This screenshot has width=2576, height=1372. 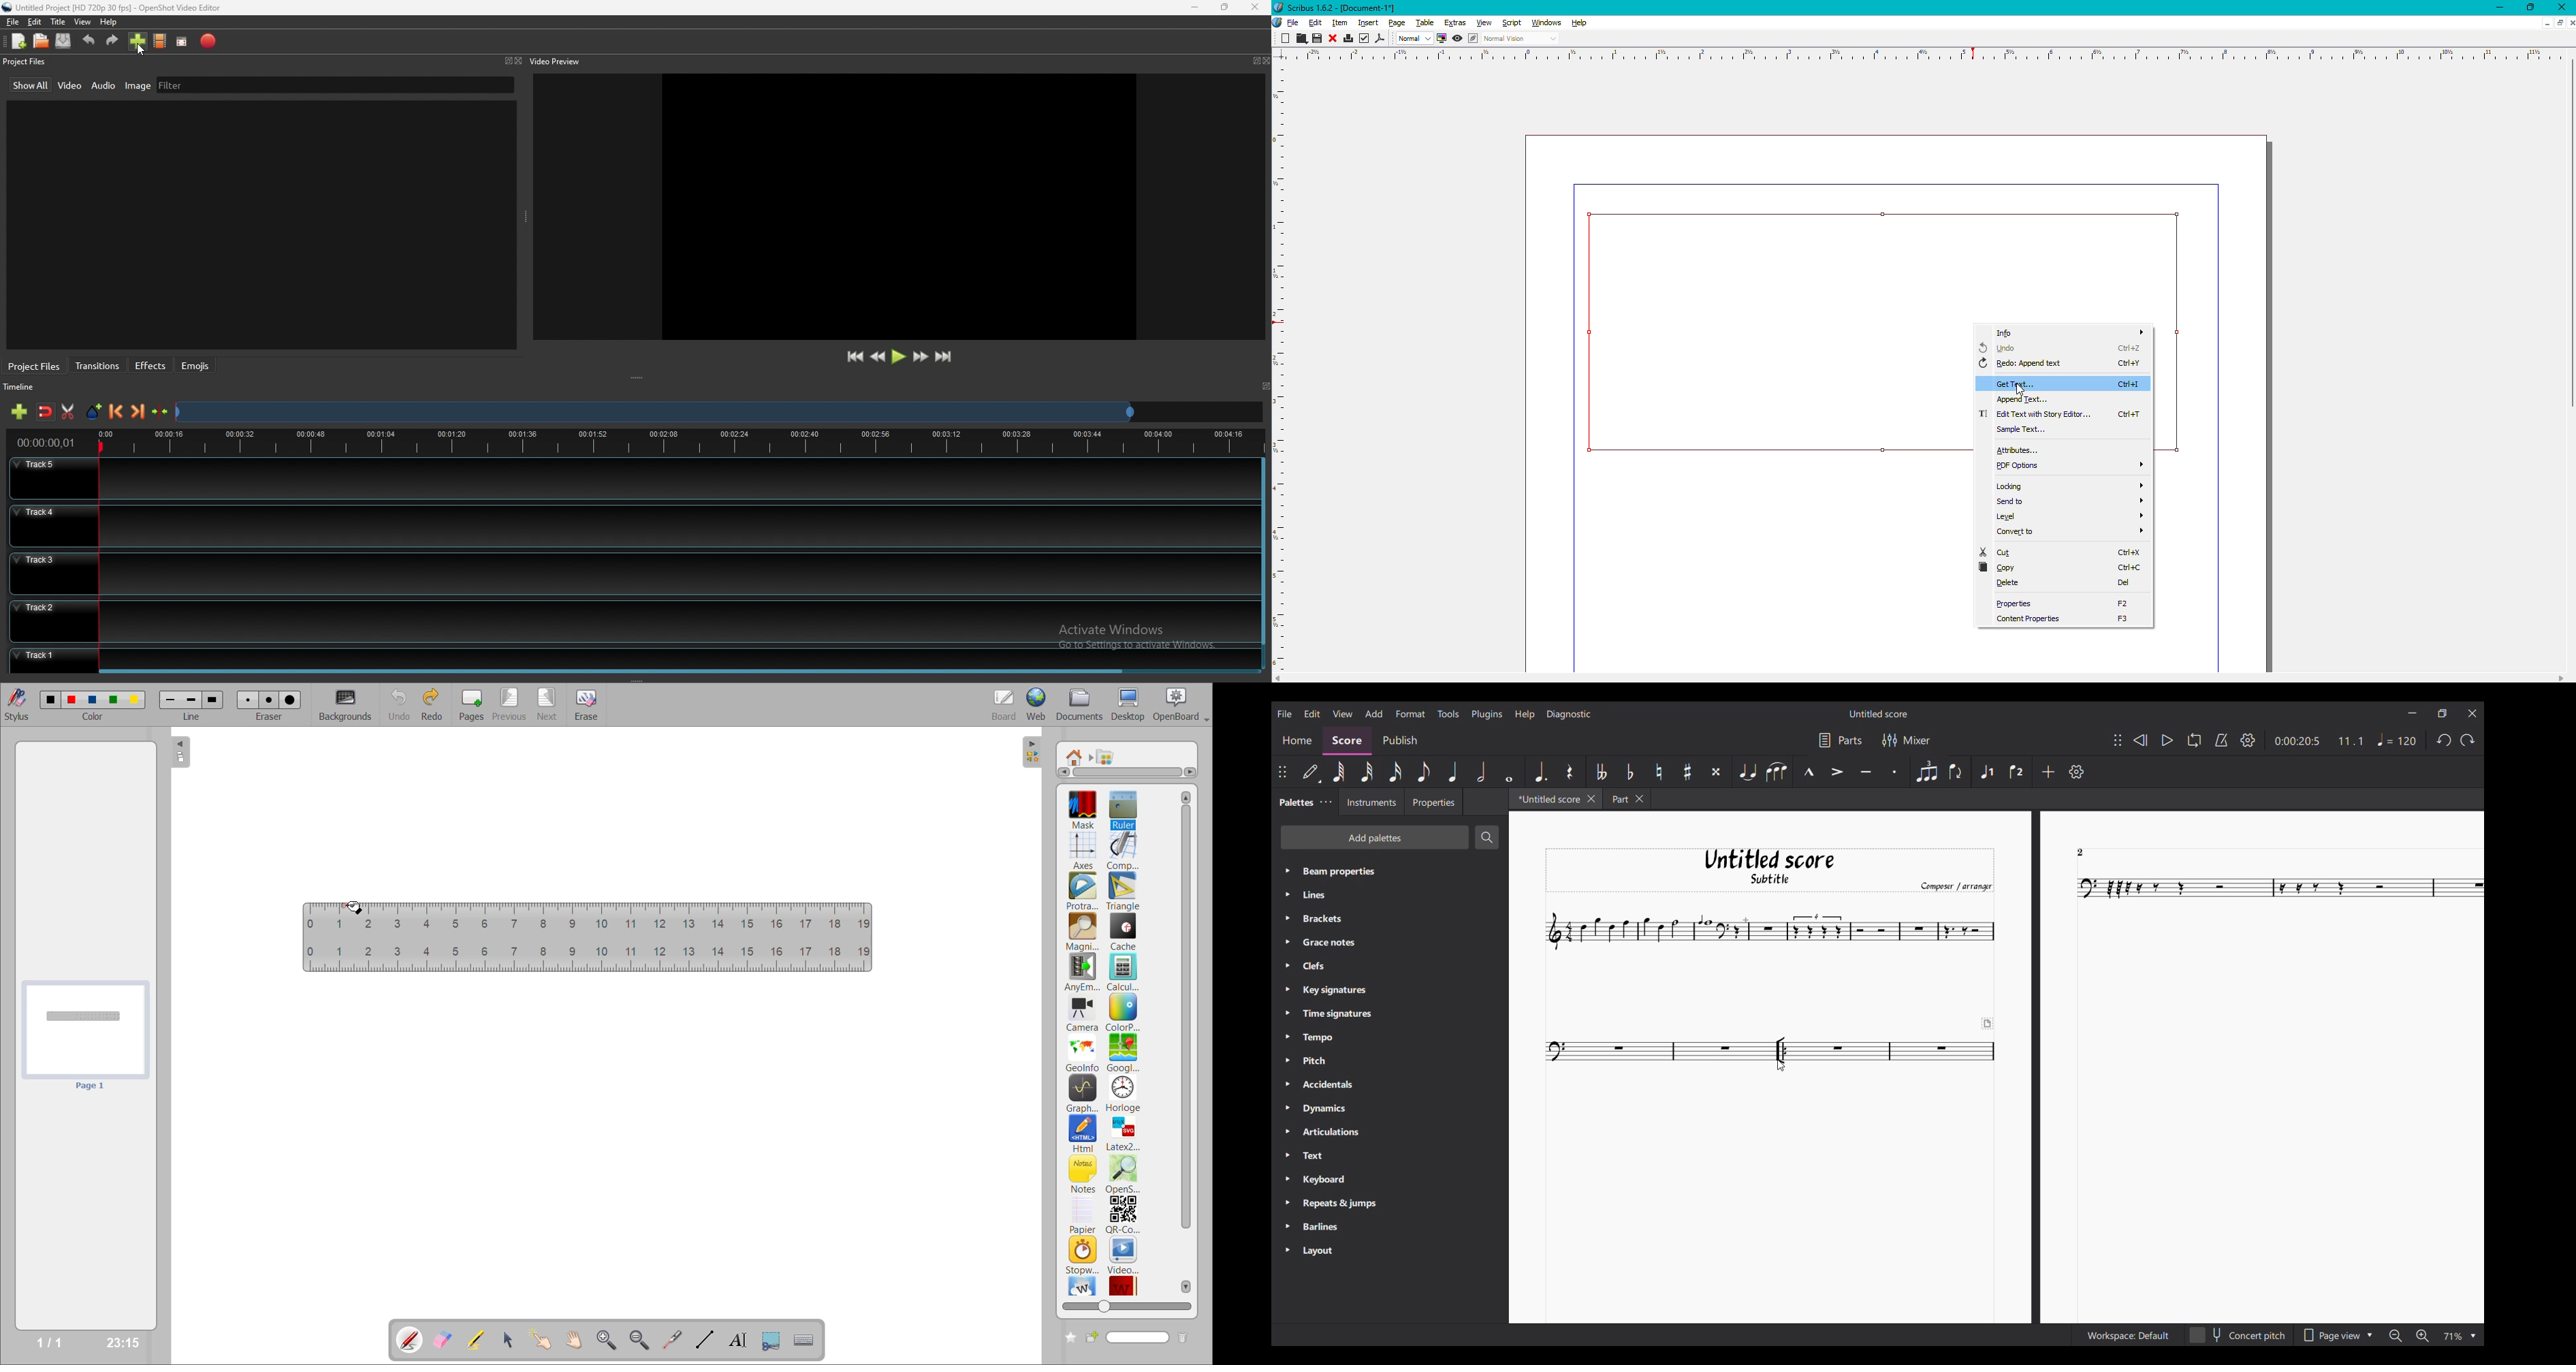 I want to click on Current score, so click(x=1997, y=1065).